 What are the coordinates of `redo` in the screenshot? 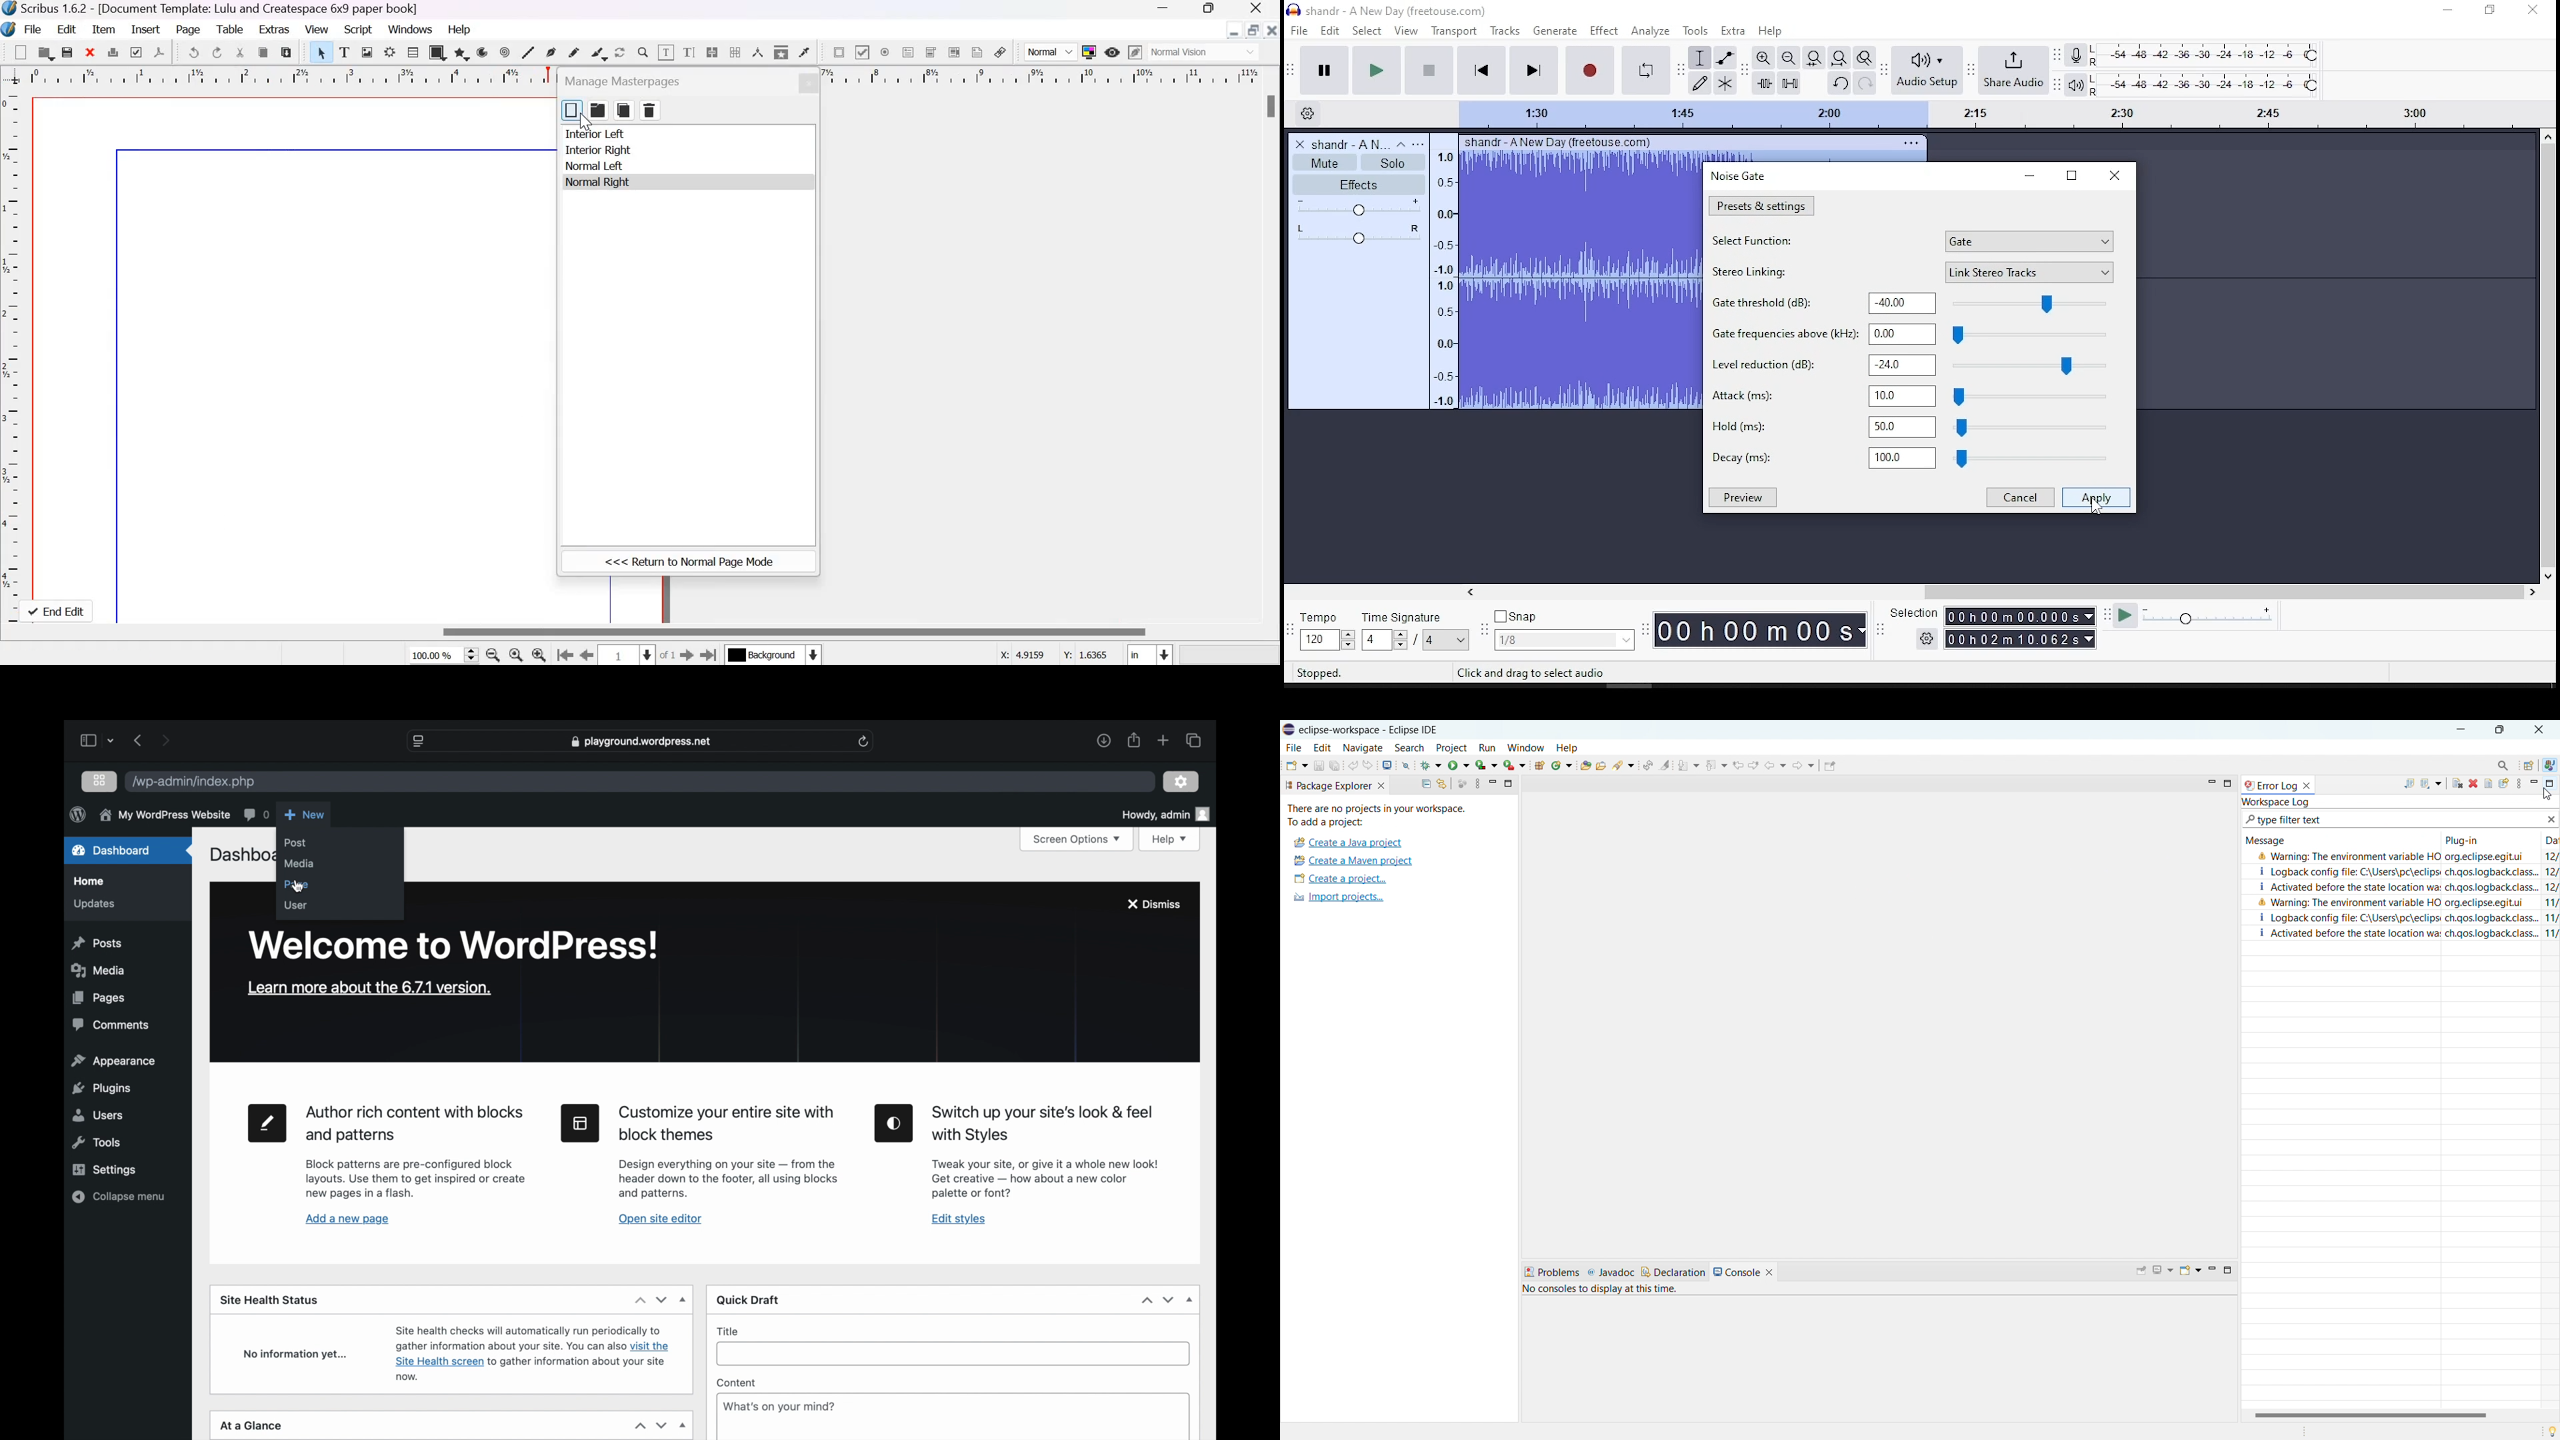 It's located at (1865, 82).